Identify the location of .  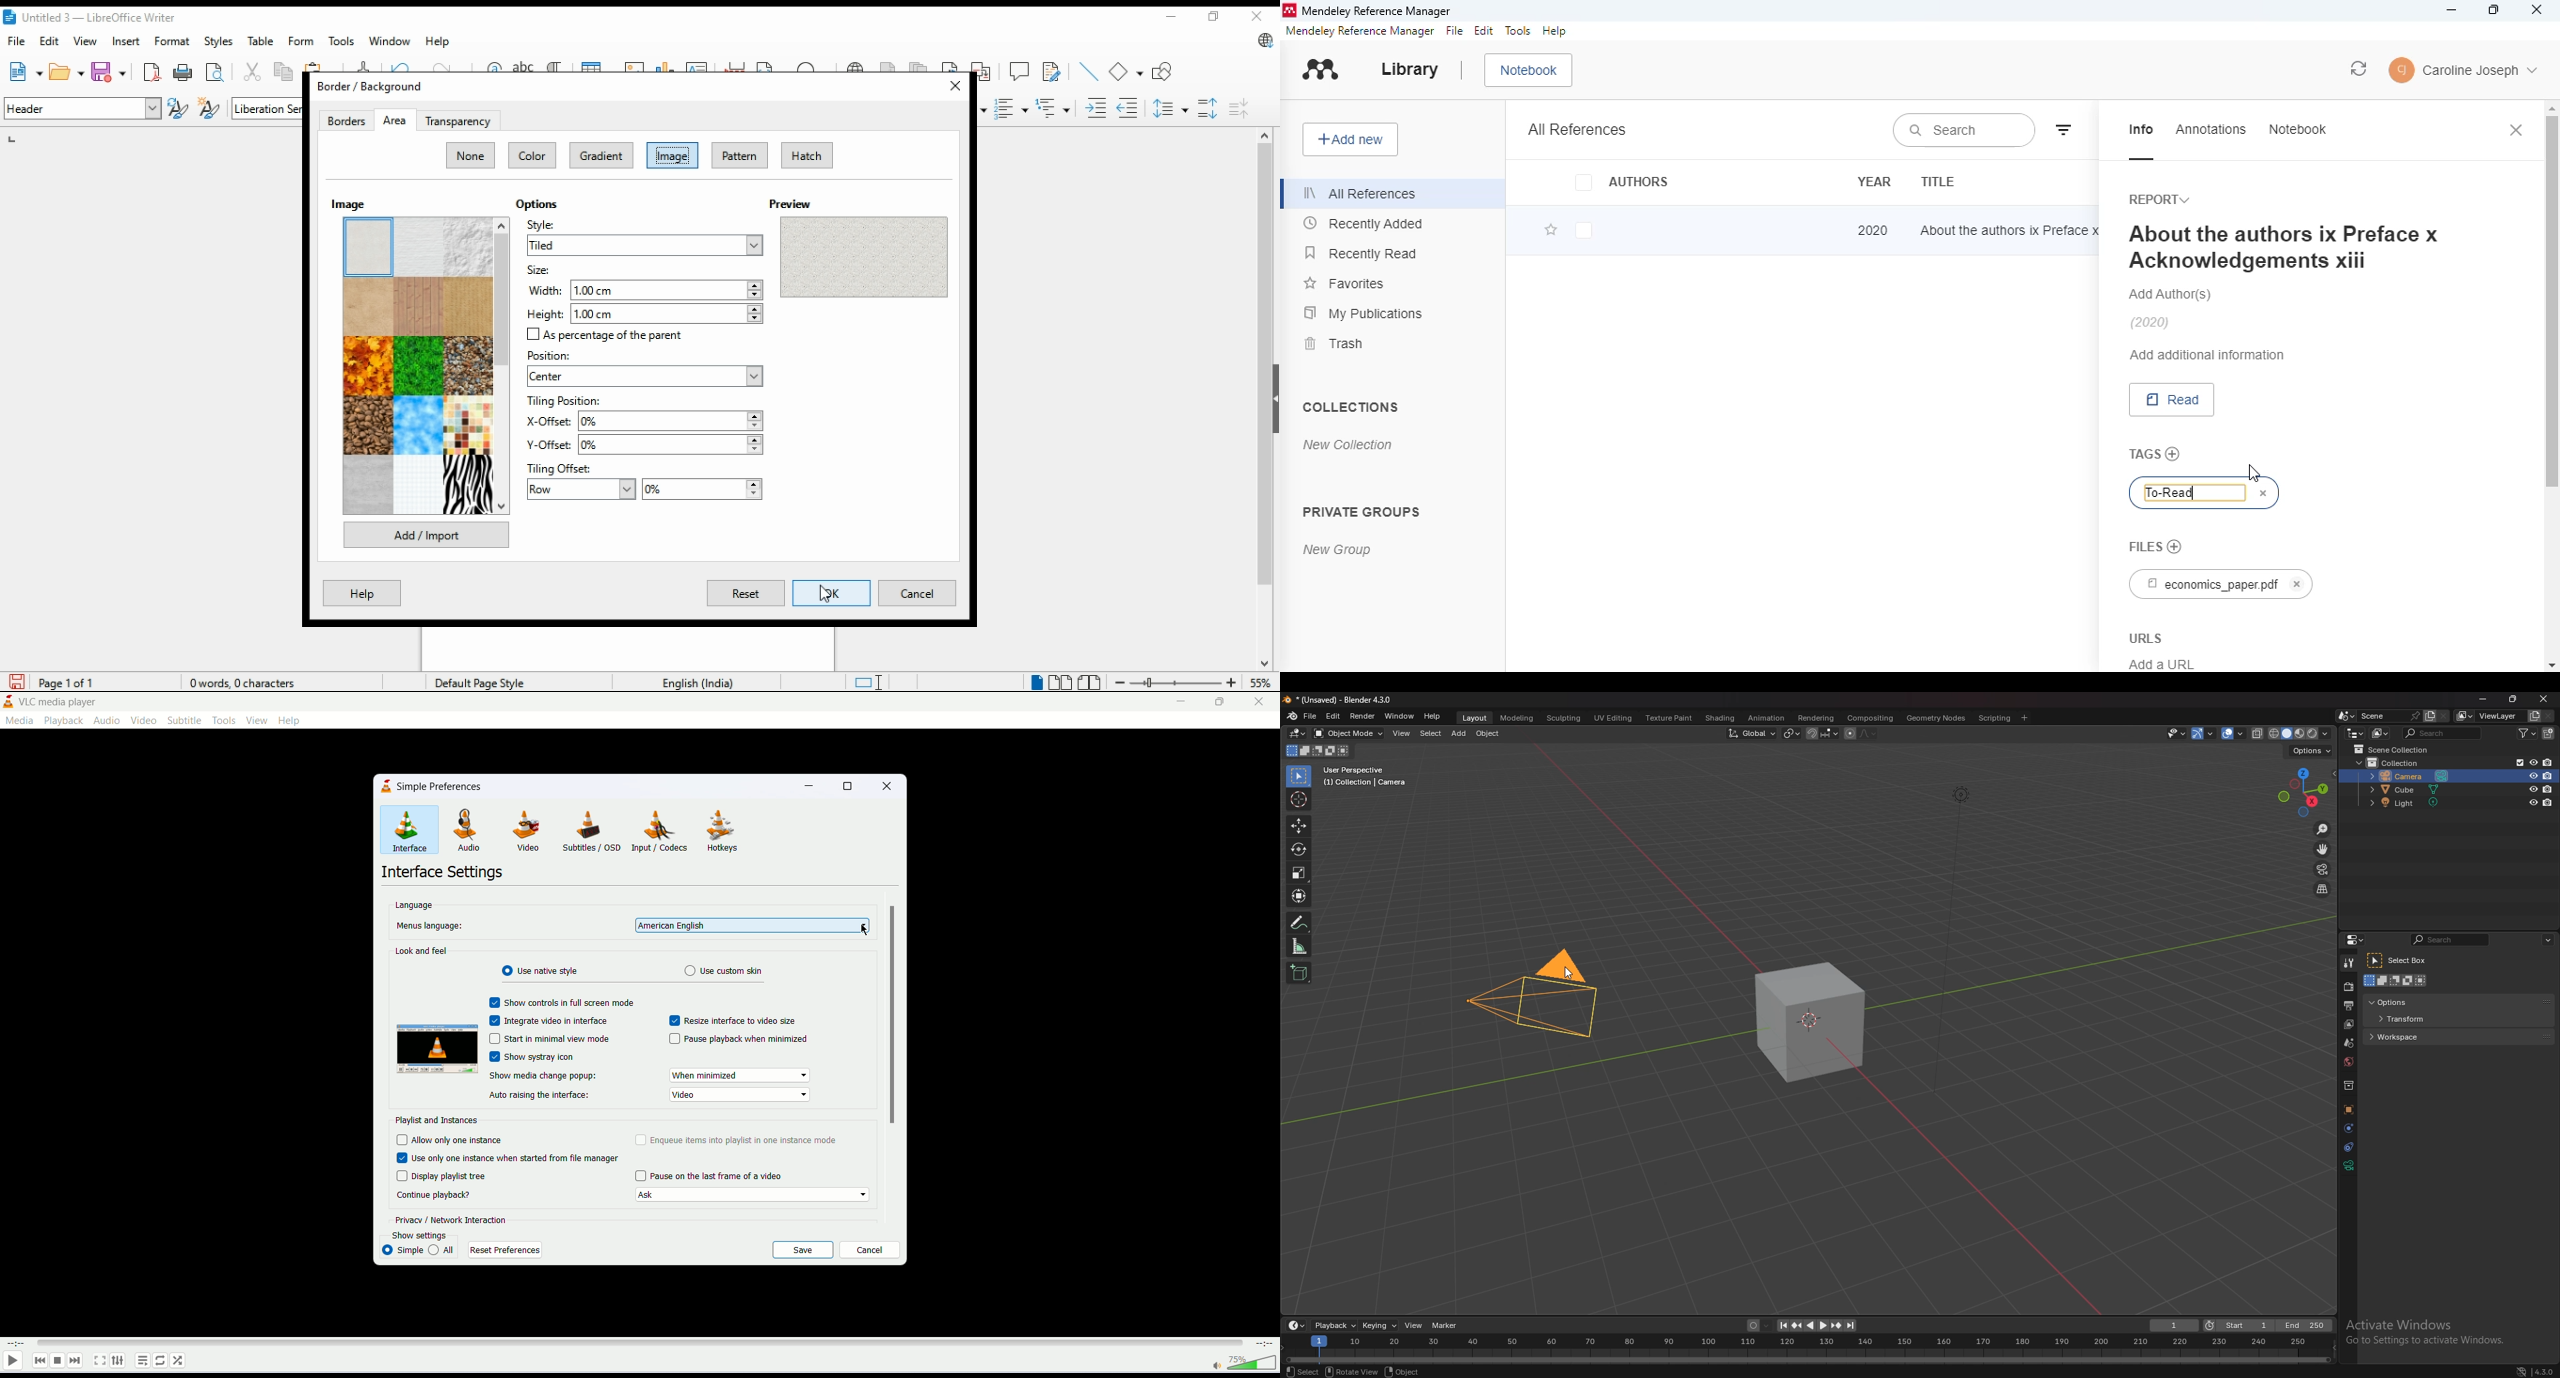
(1944, 941).